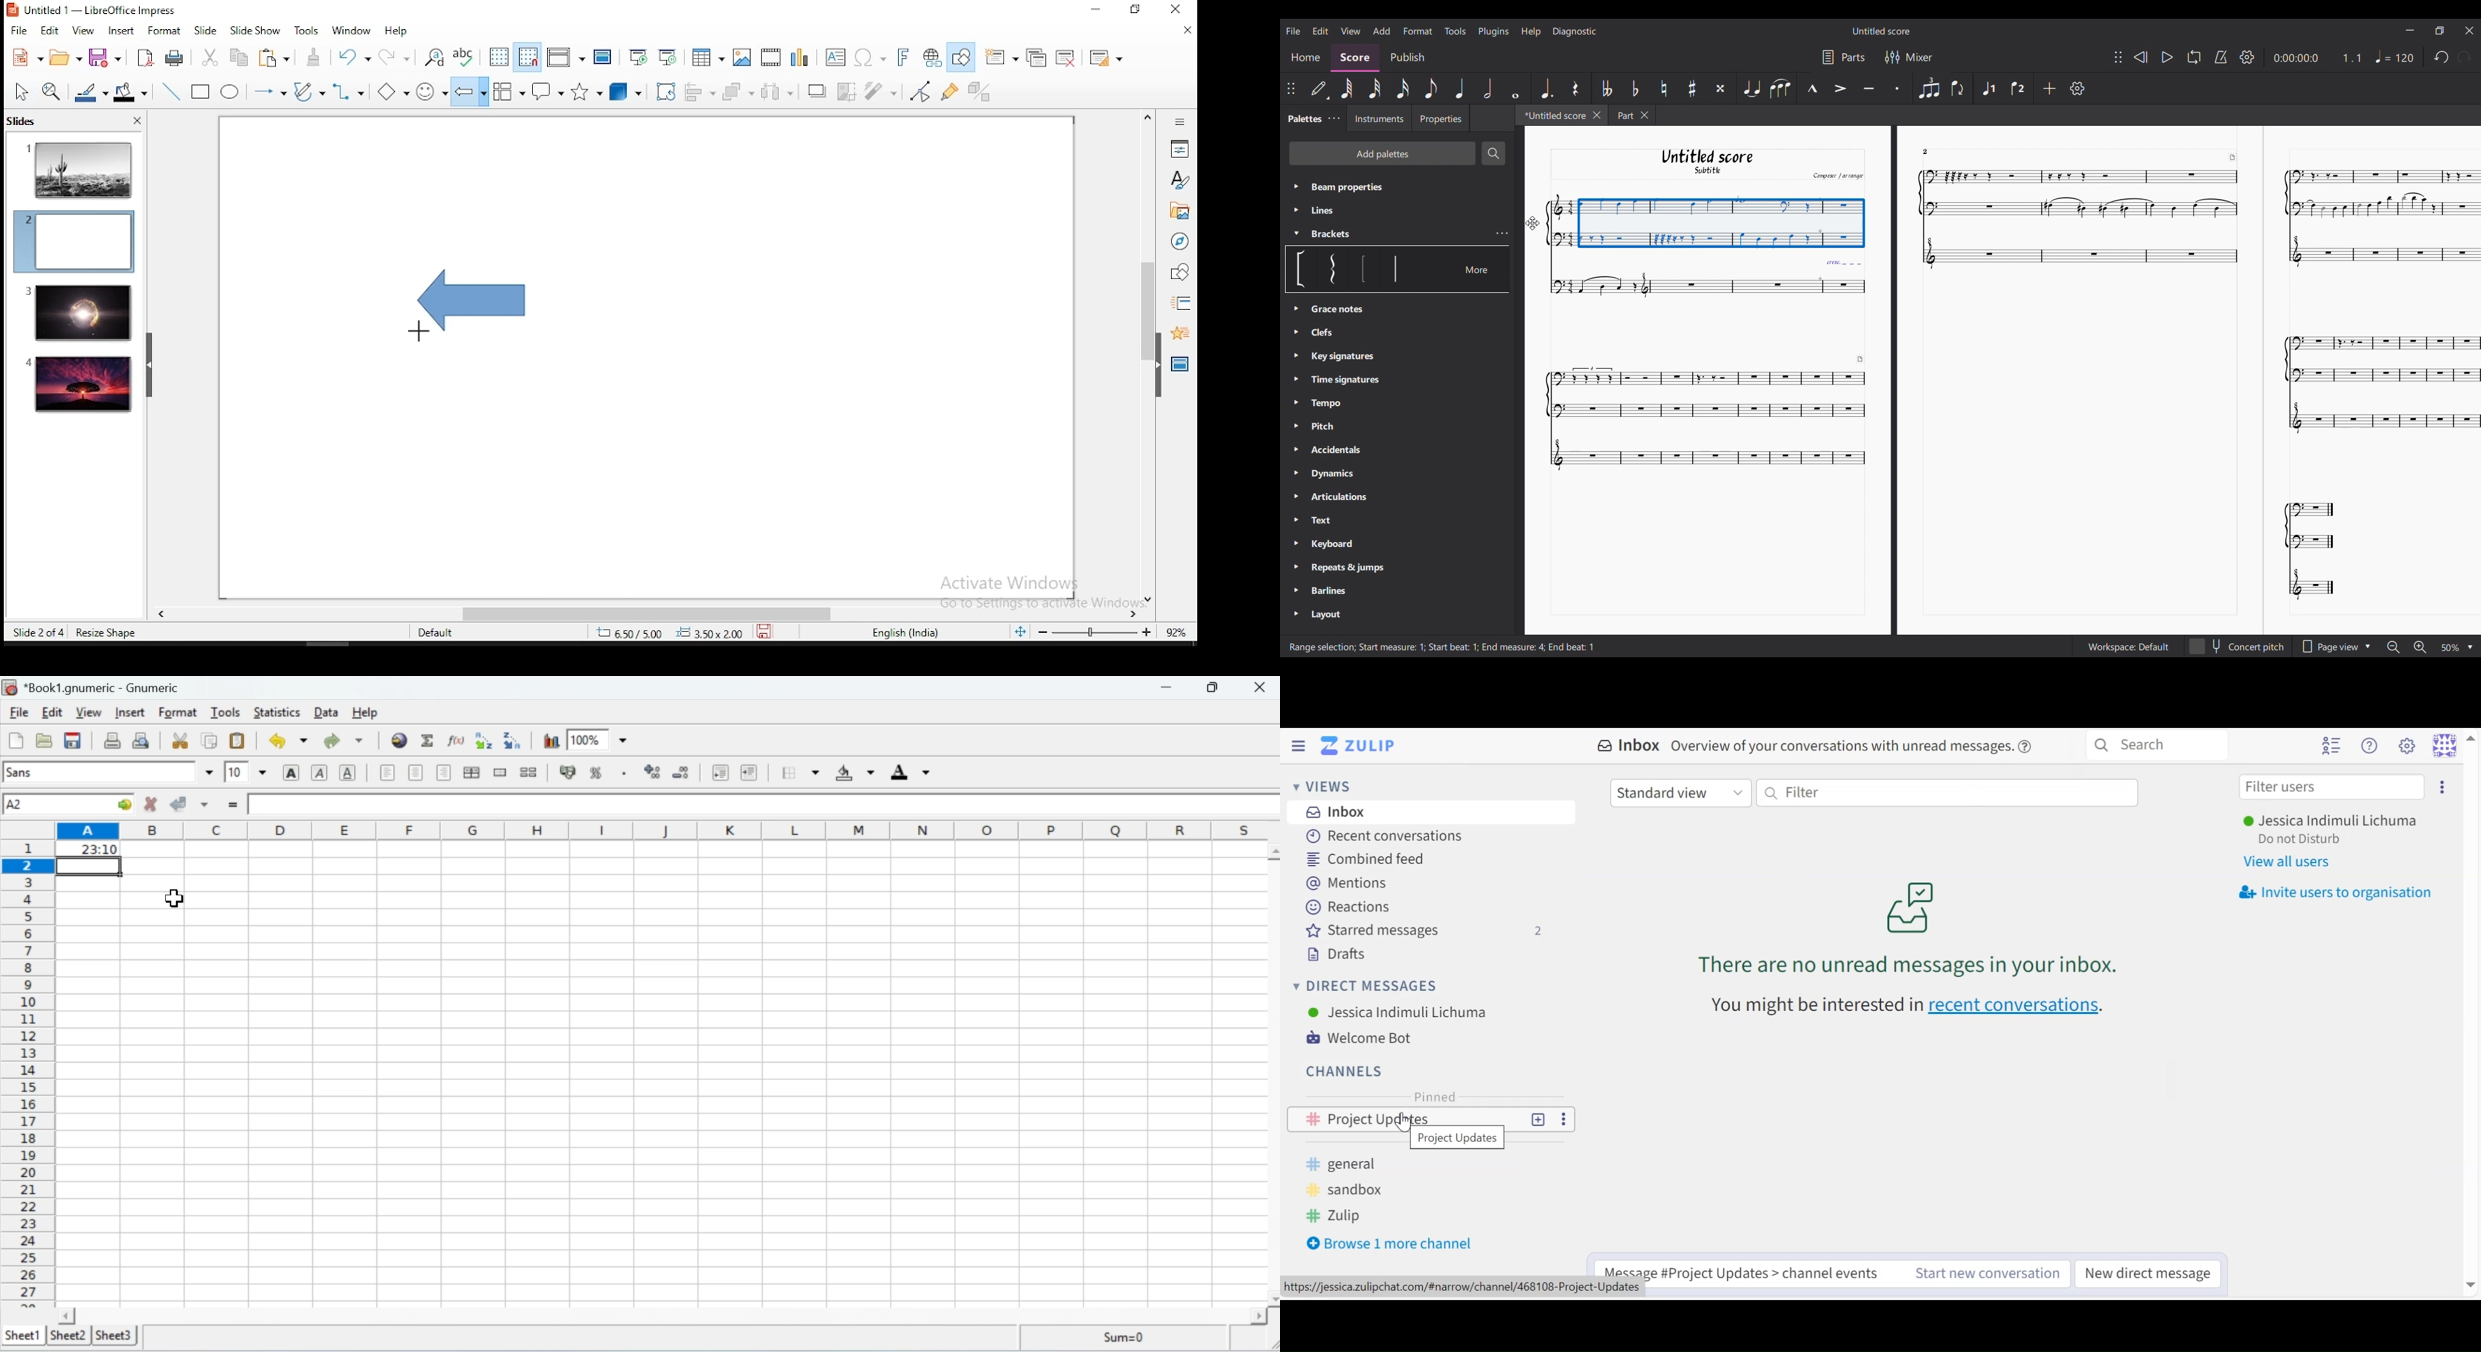  Describe the element at coordinates (107, 773) in the screenshot. I see `Font name sans` at that location.